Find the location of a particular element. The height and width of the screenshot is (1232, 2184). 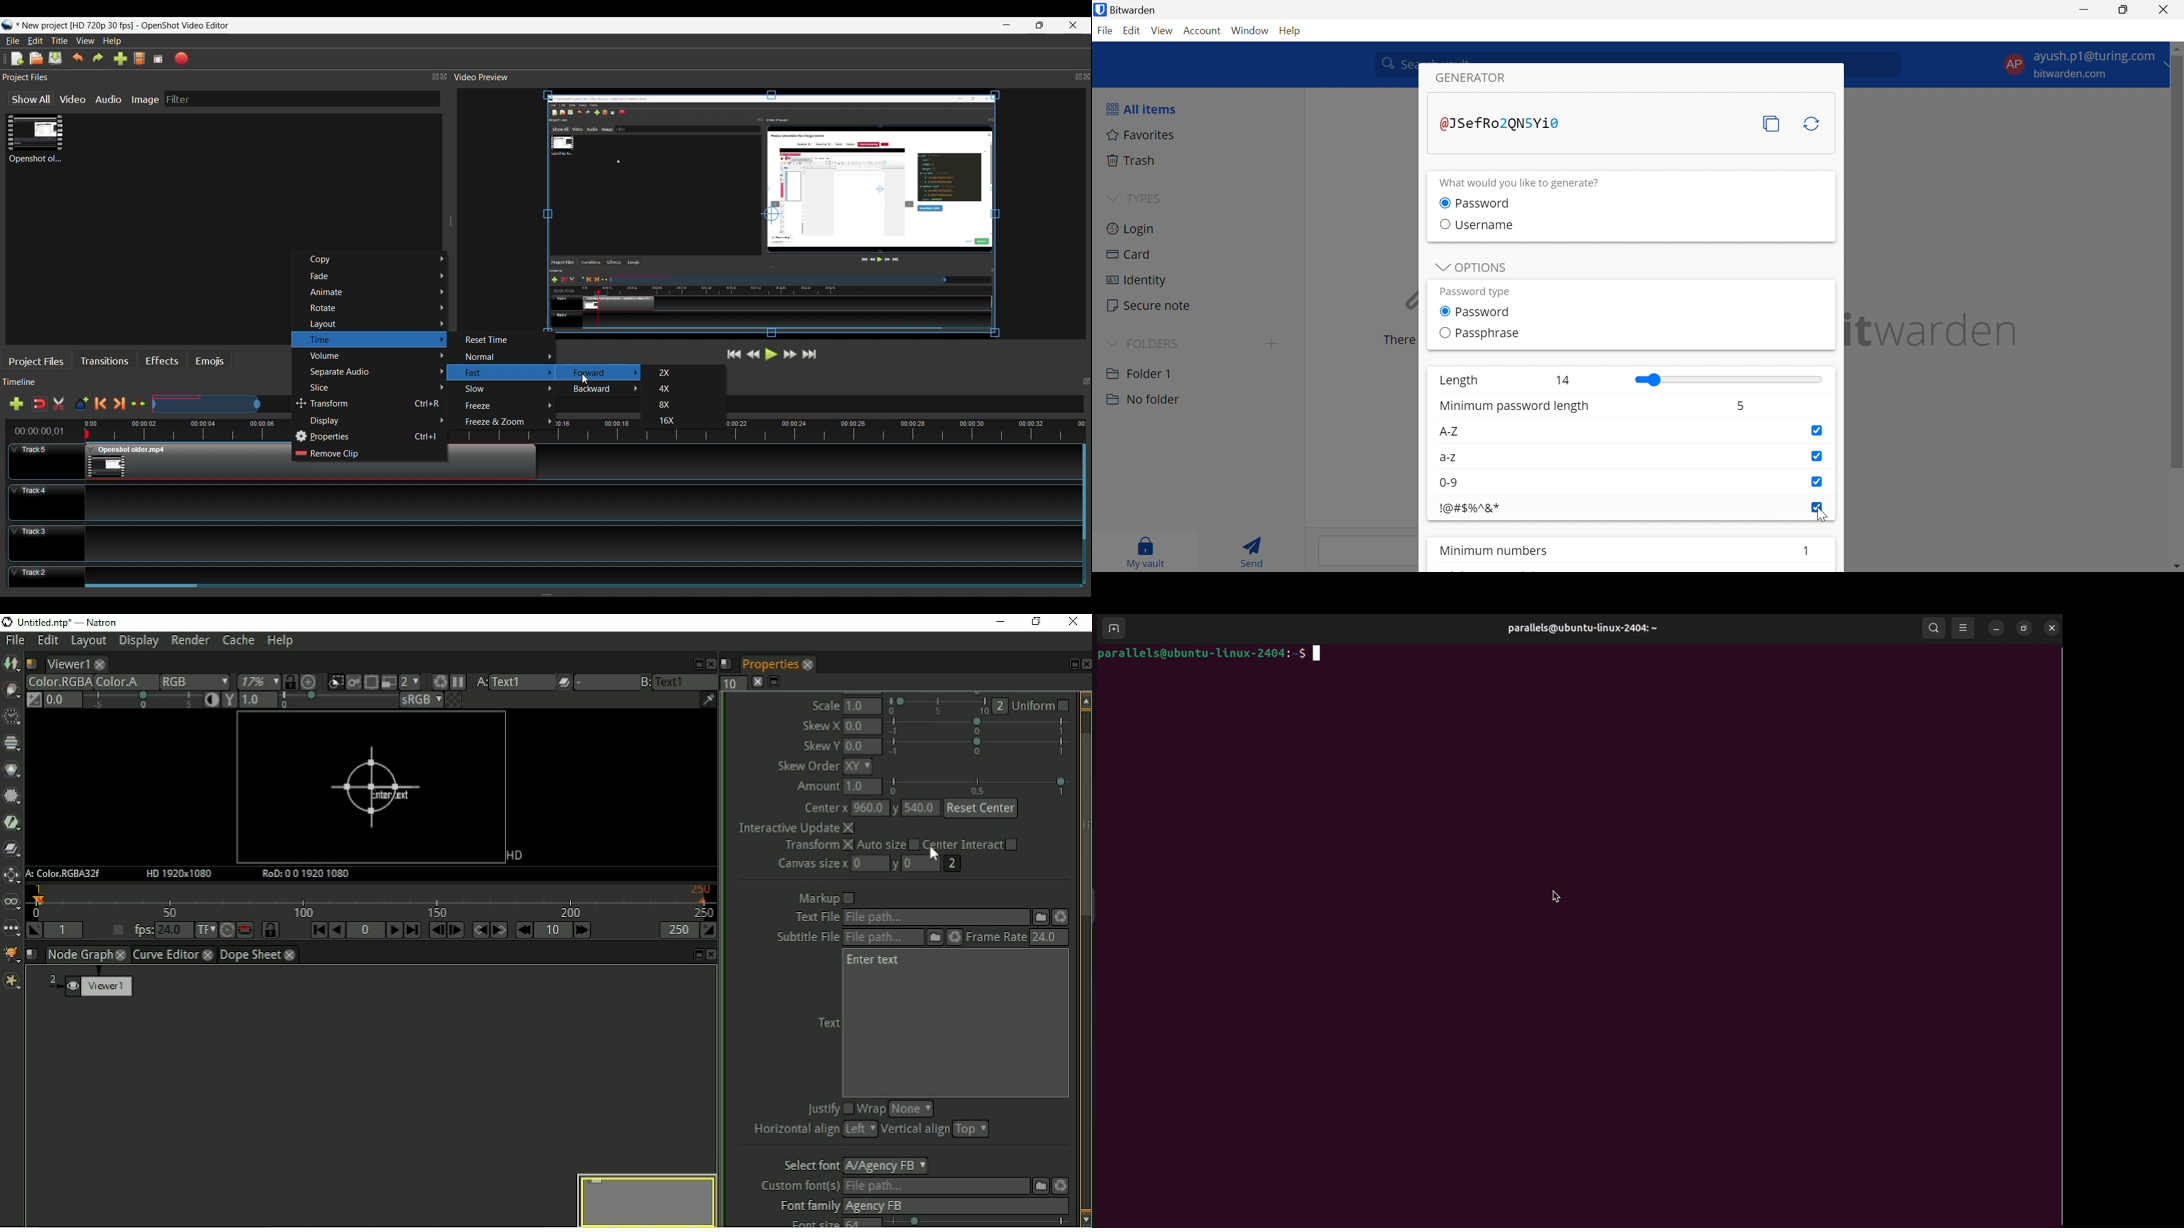

Timeline Panel is located at coordinates (150, 383).